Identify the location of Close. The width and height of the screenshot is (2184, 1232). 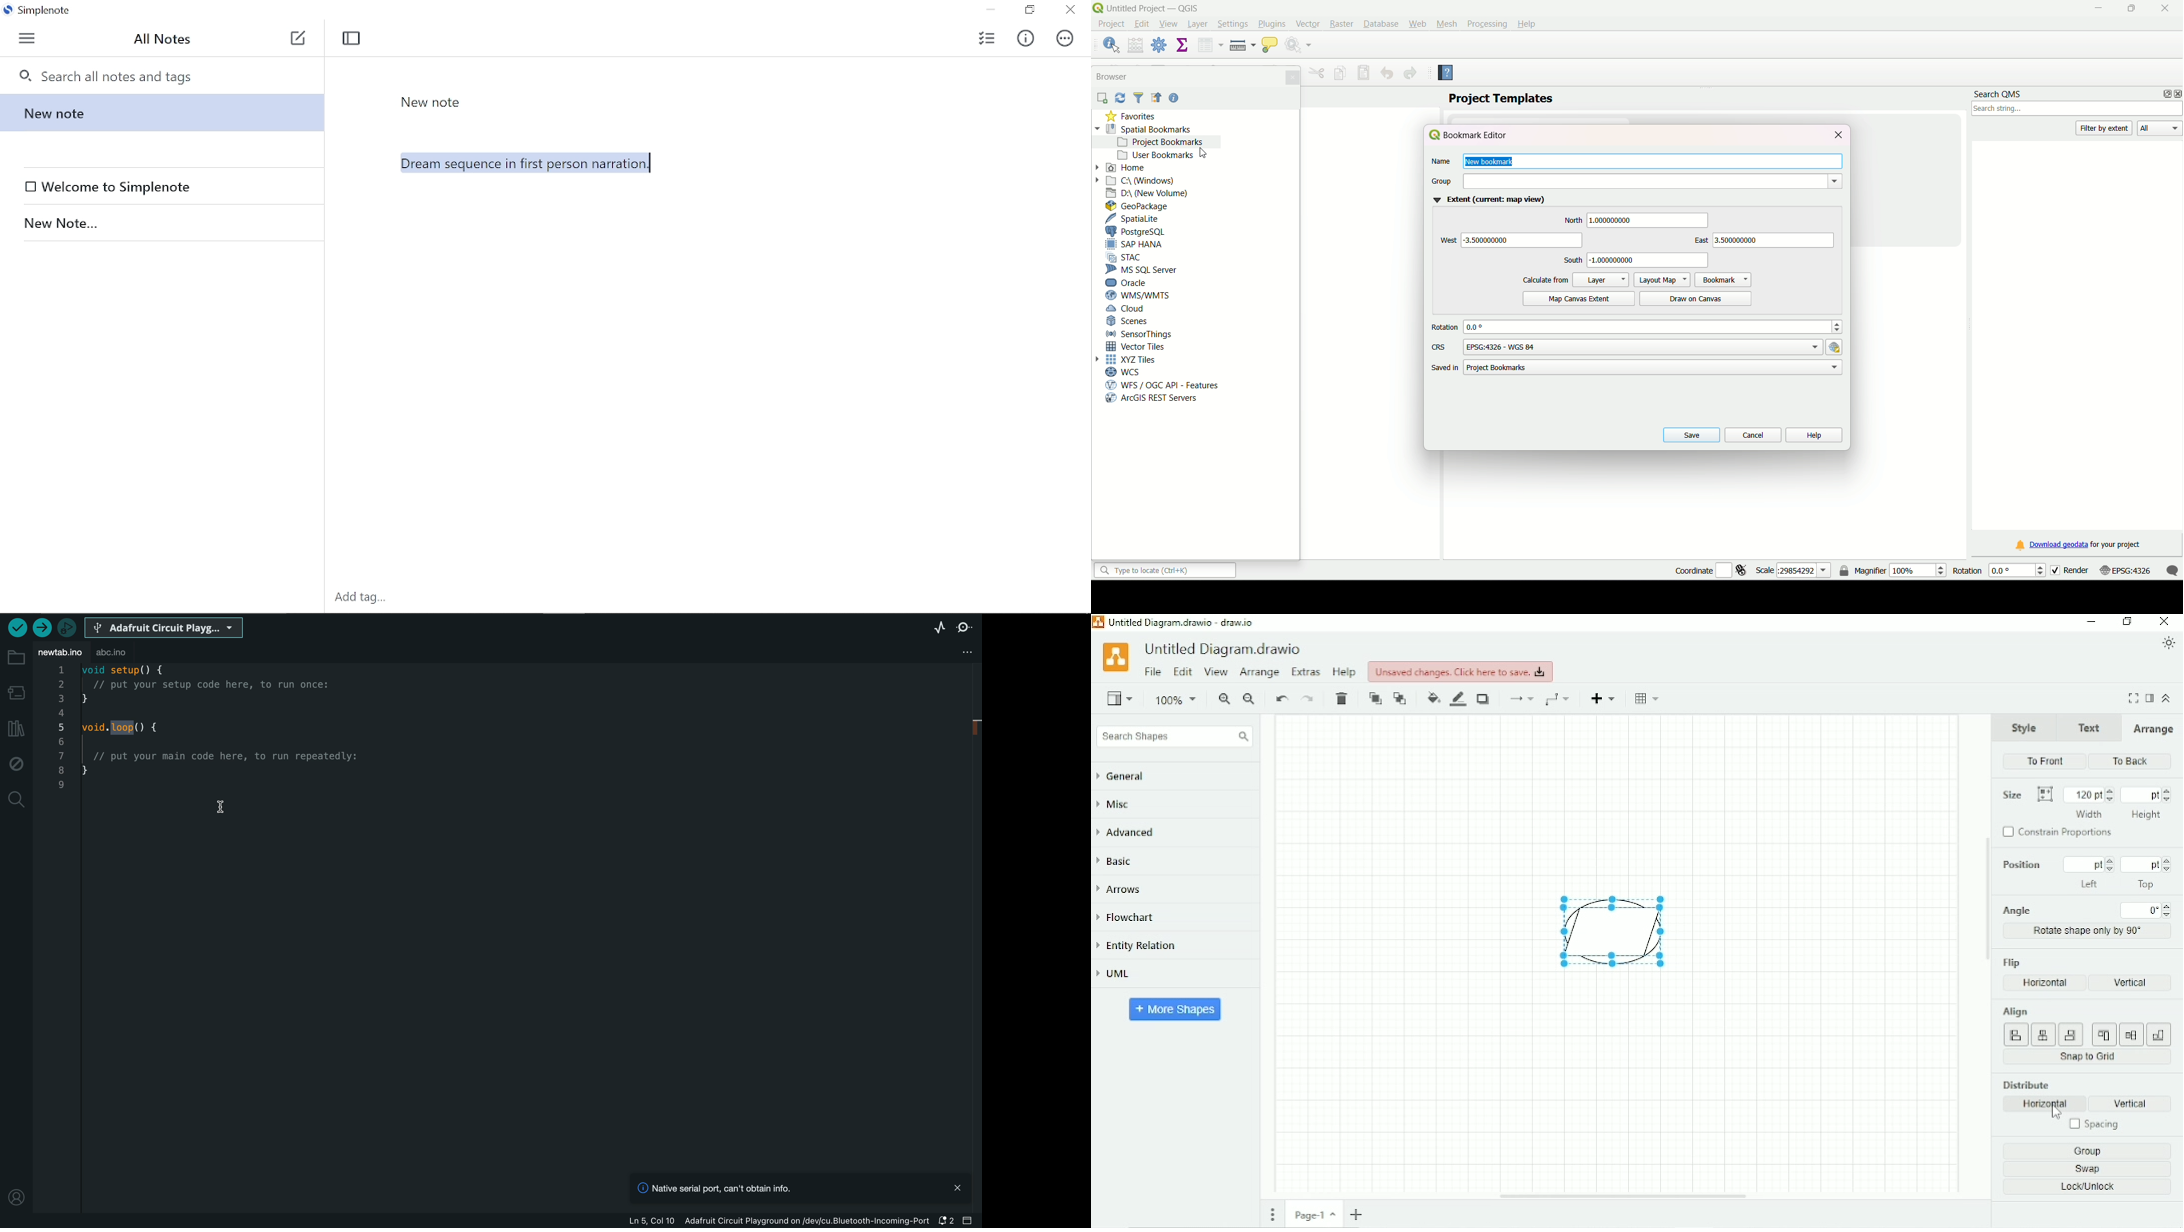
(1071, 11).